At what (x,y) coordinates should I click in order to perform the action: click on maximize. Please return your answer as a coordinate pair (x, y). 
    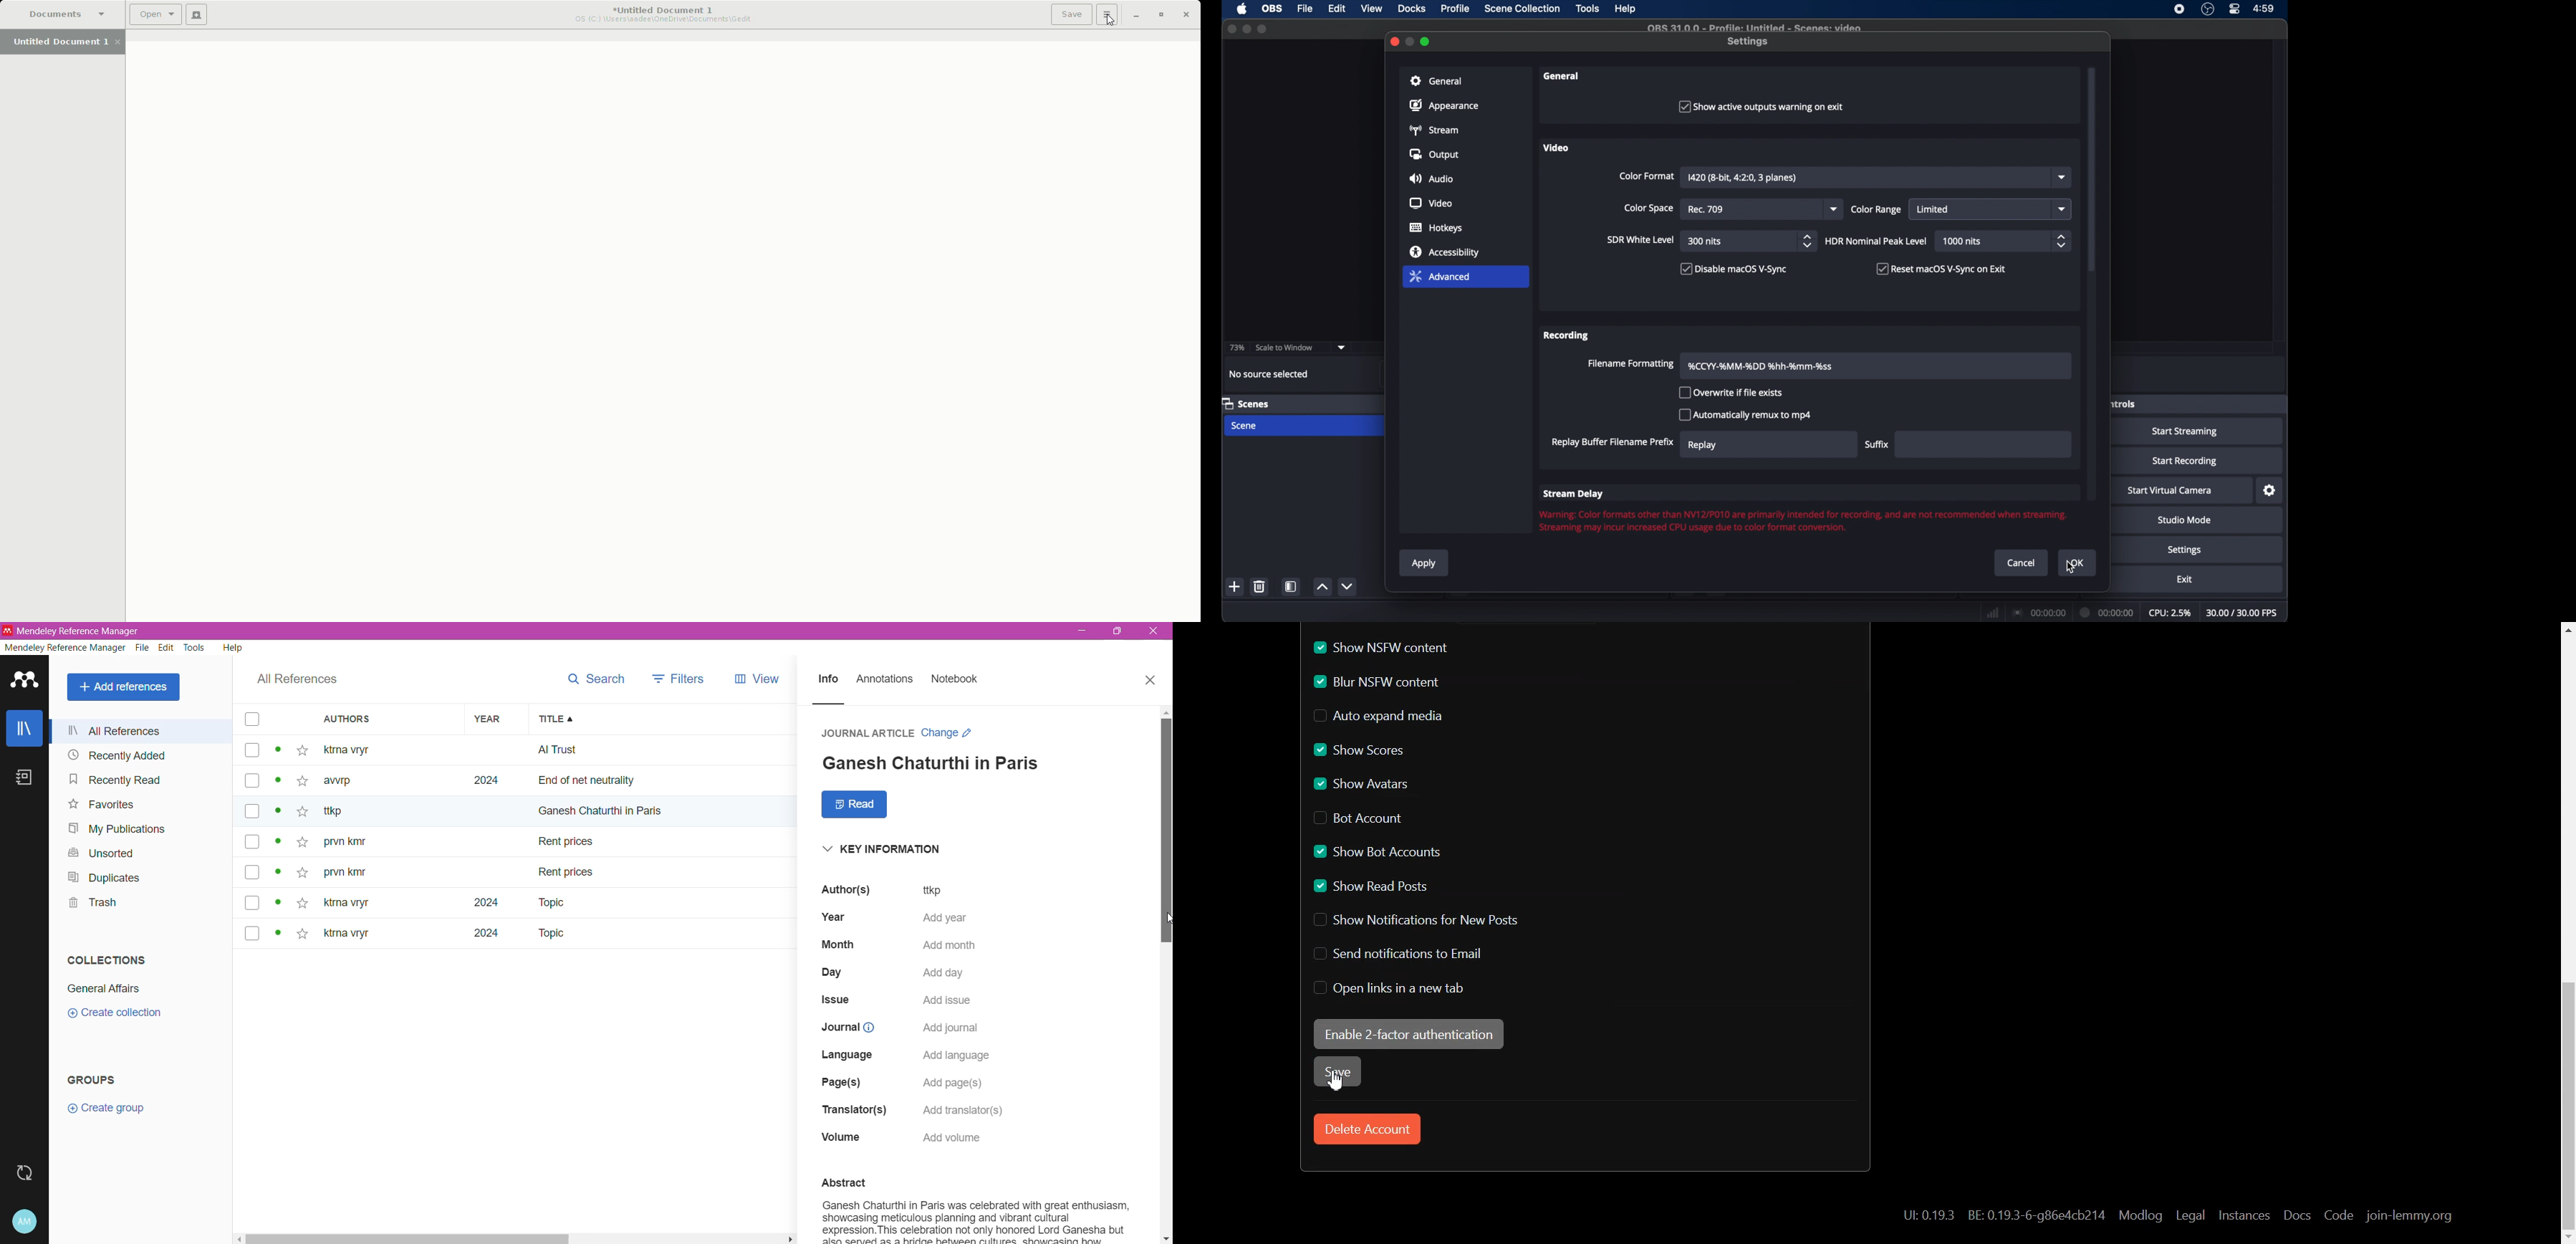
    Looking at the image, I should click on (1263, 29).